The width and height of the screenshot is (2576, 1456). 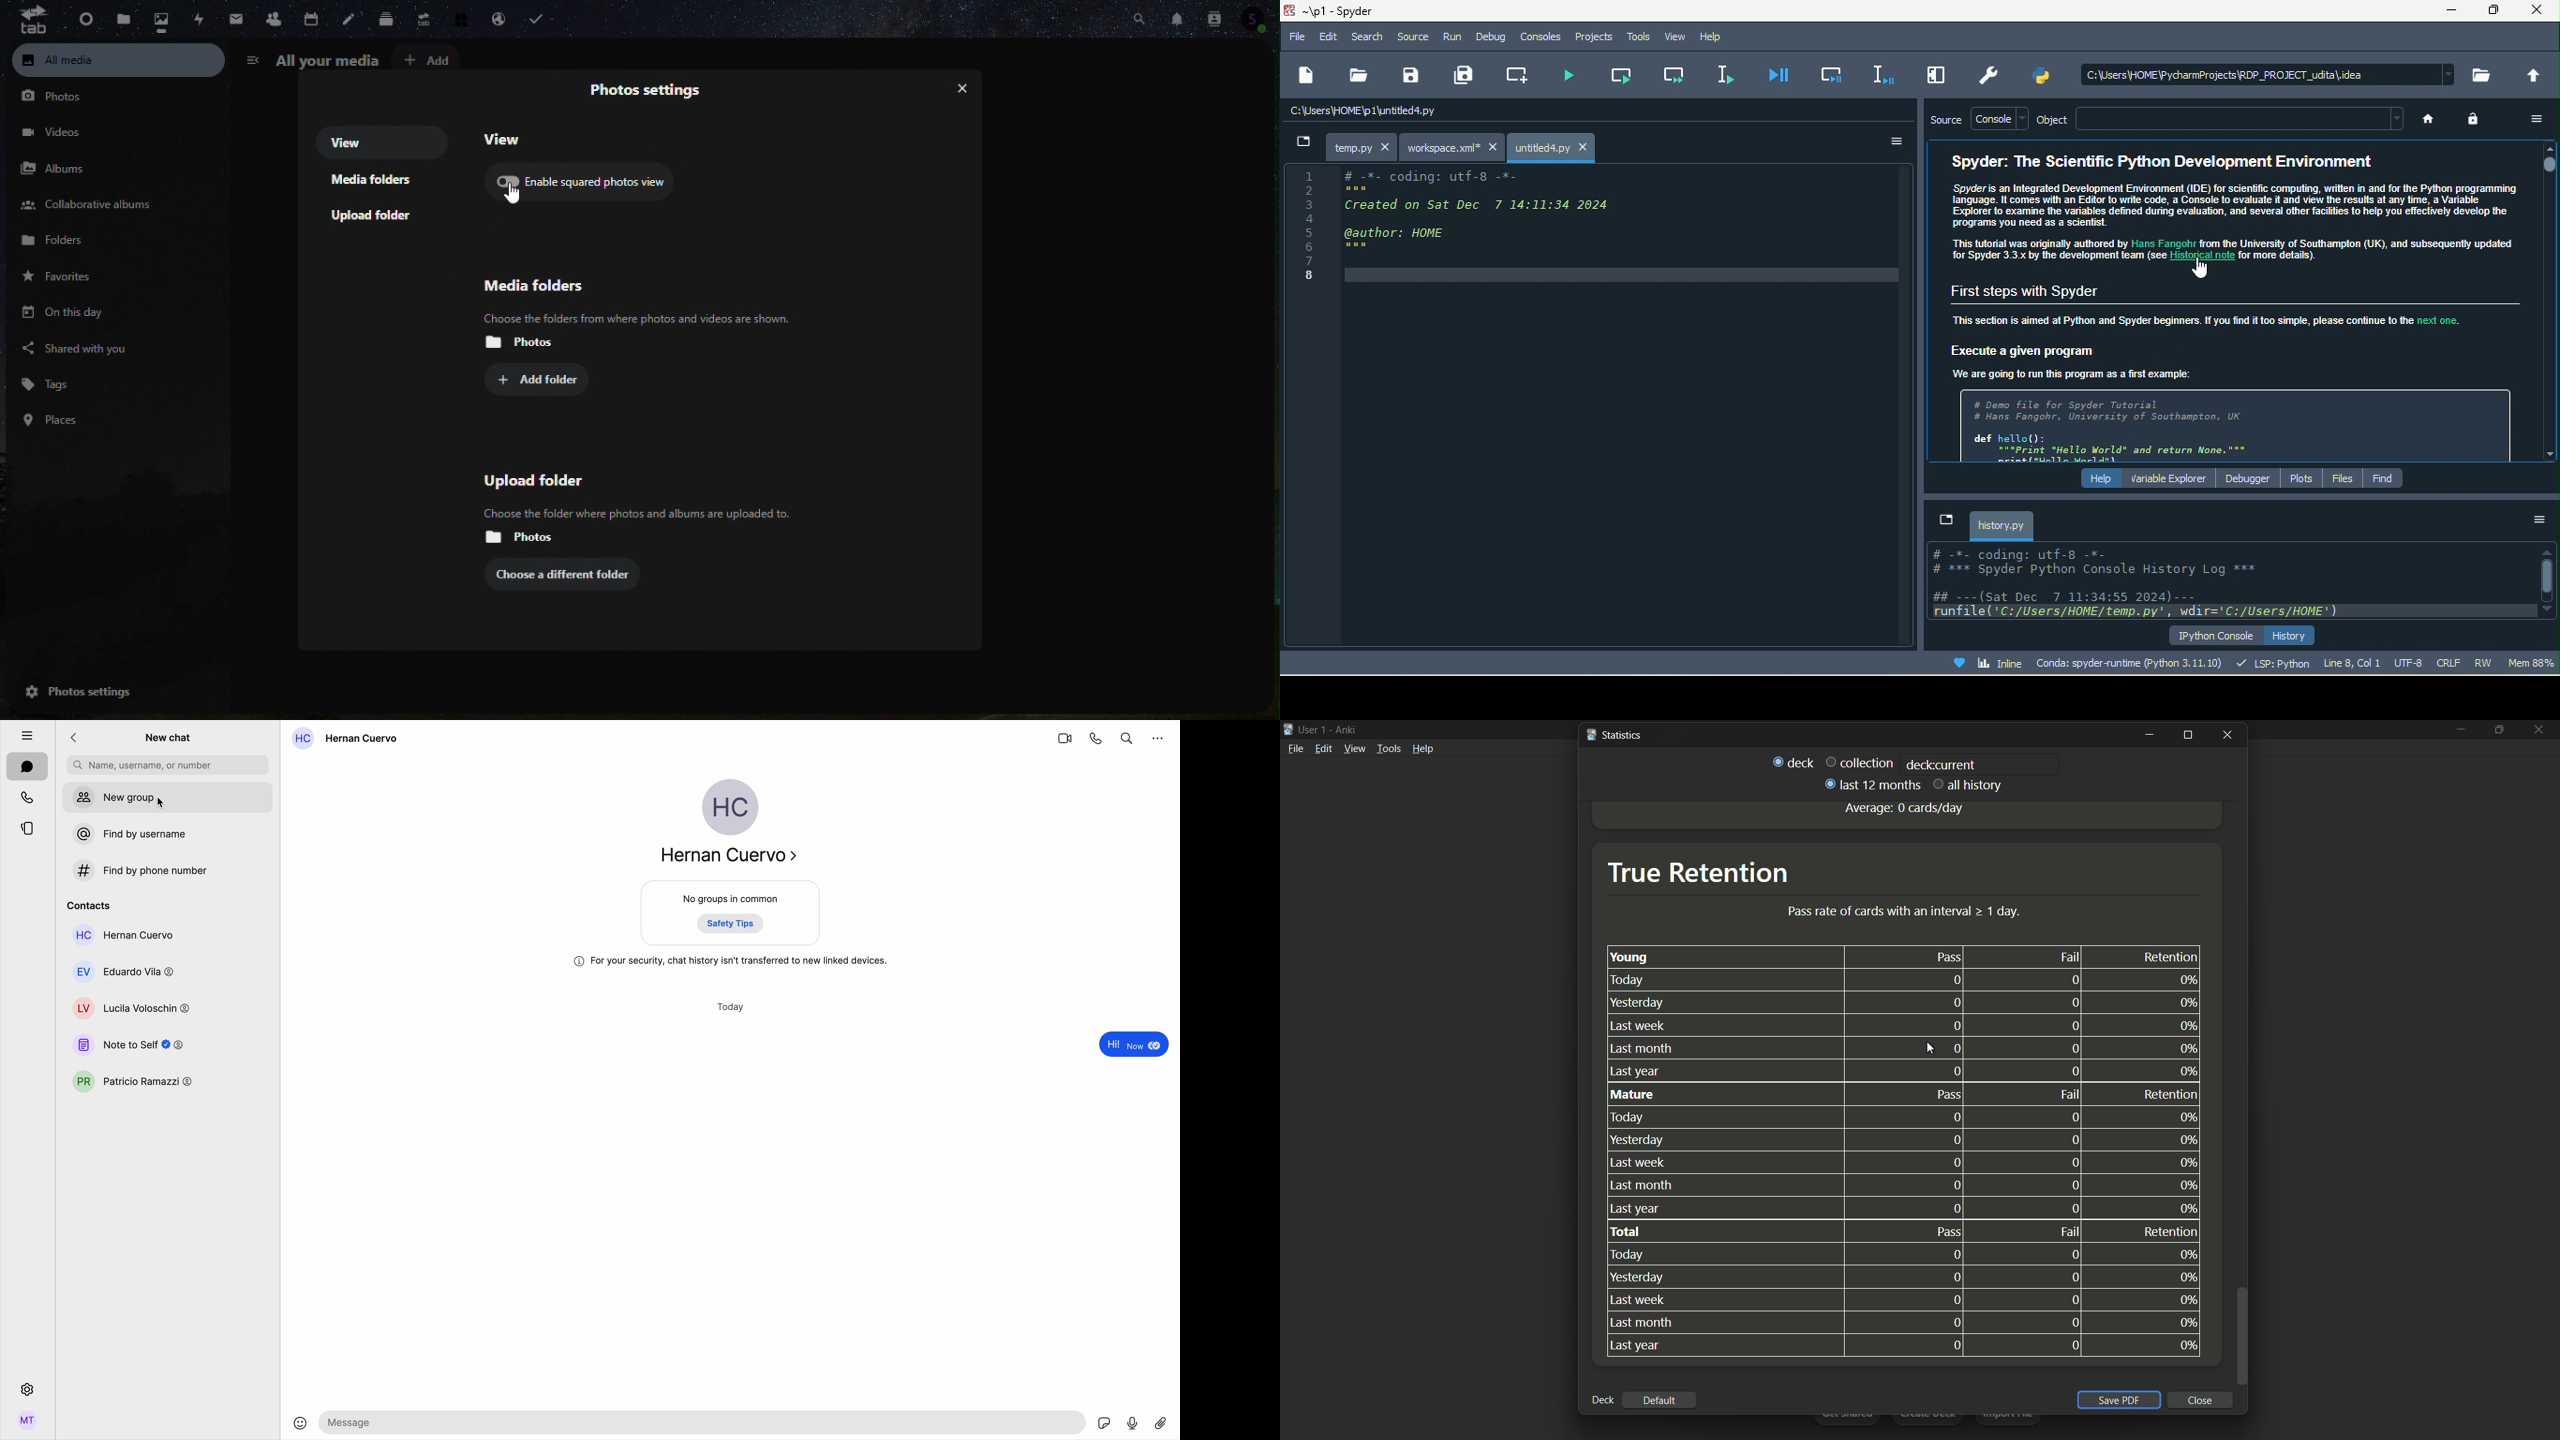 I want to click on temp py, so click(x=1345, y=148).